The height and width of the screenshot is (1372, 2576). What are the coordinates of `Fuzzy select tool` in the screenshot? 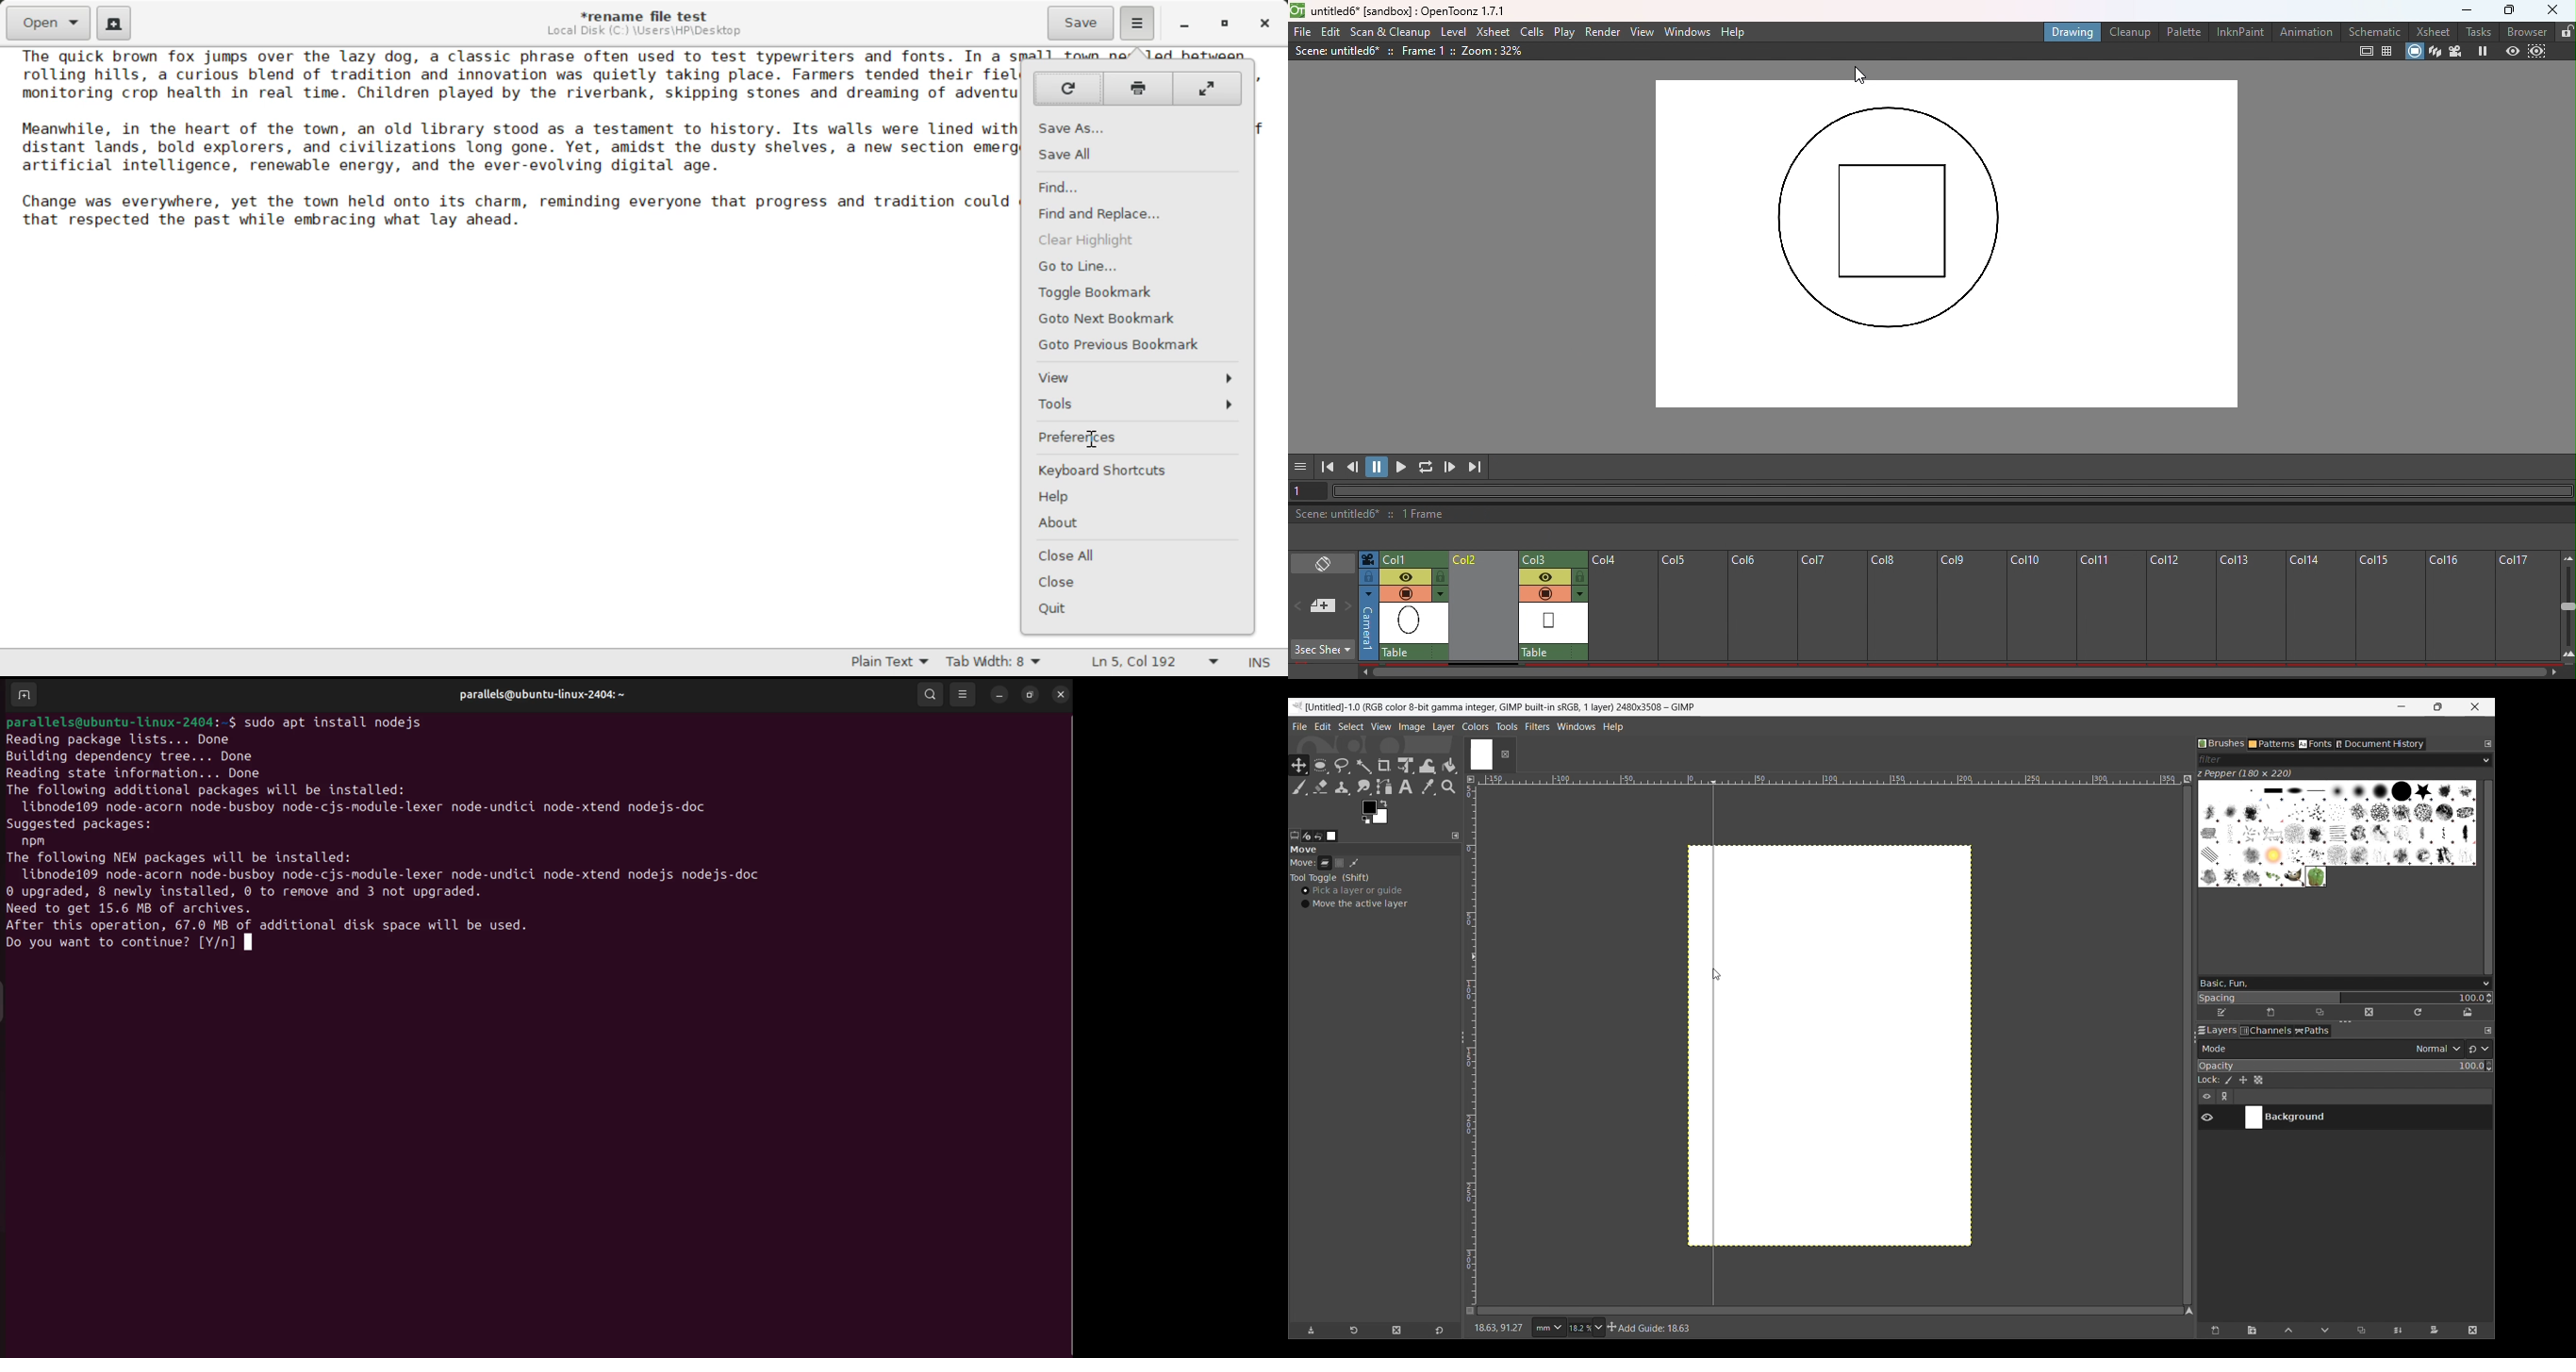 It's located at (1363, 766).